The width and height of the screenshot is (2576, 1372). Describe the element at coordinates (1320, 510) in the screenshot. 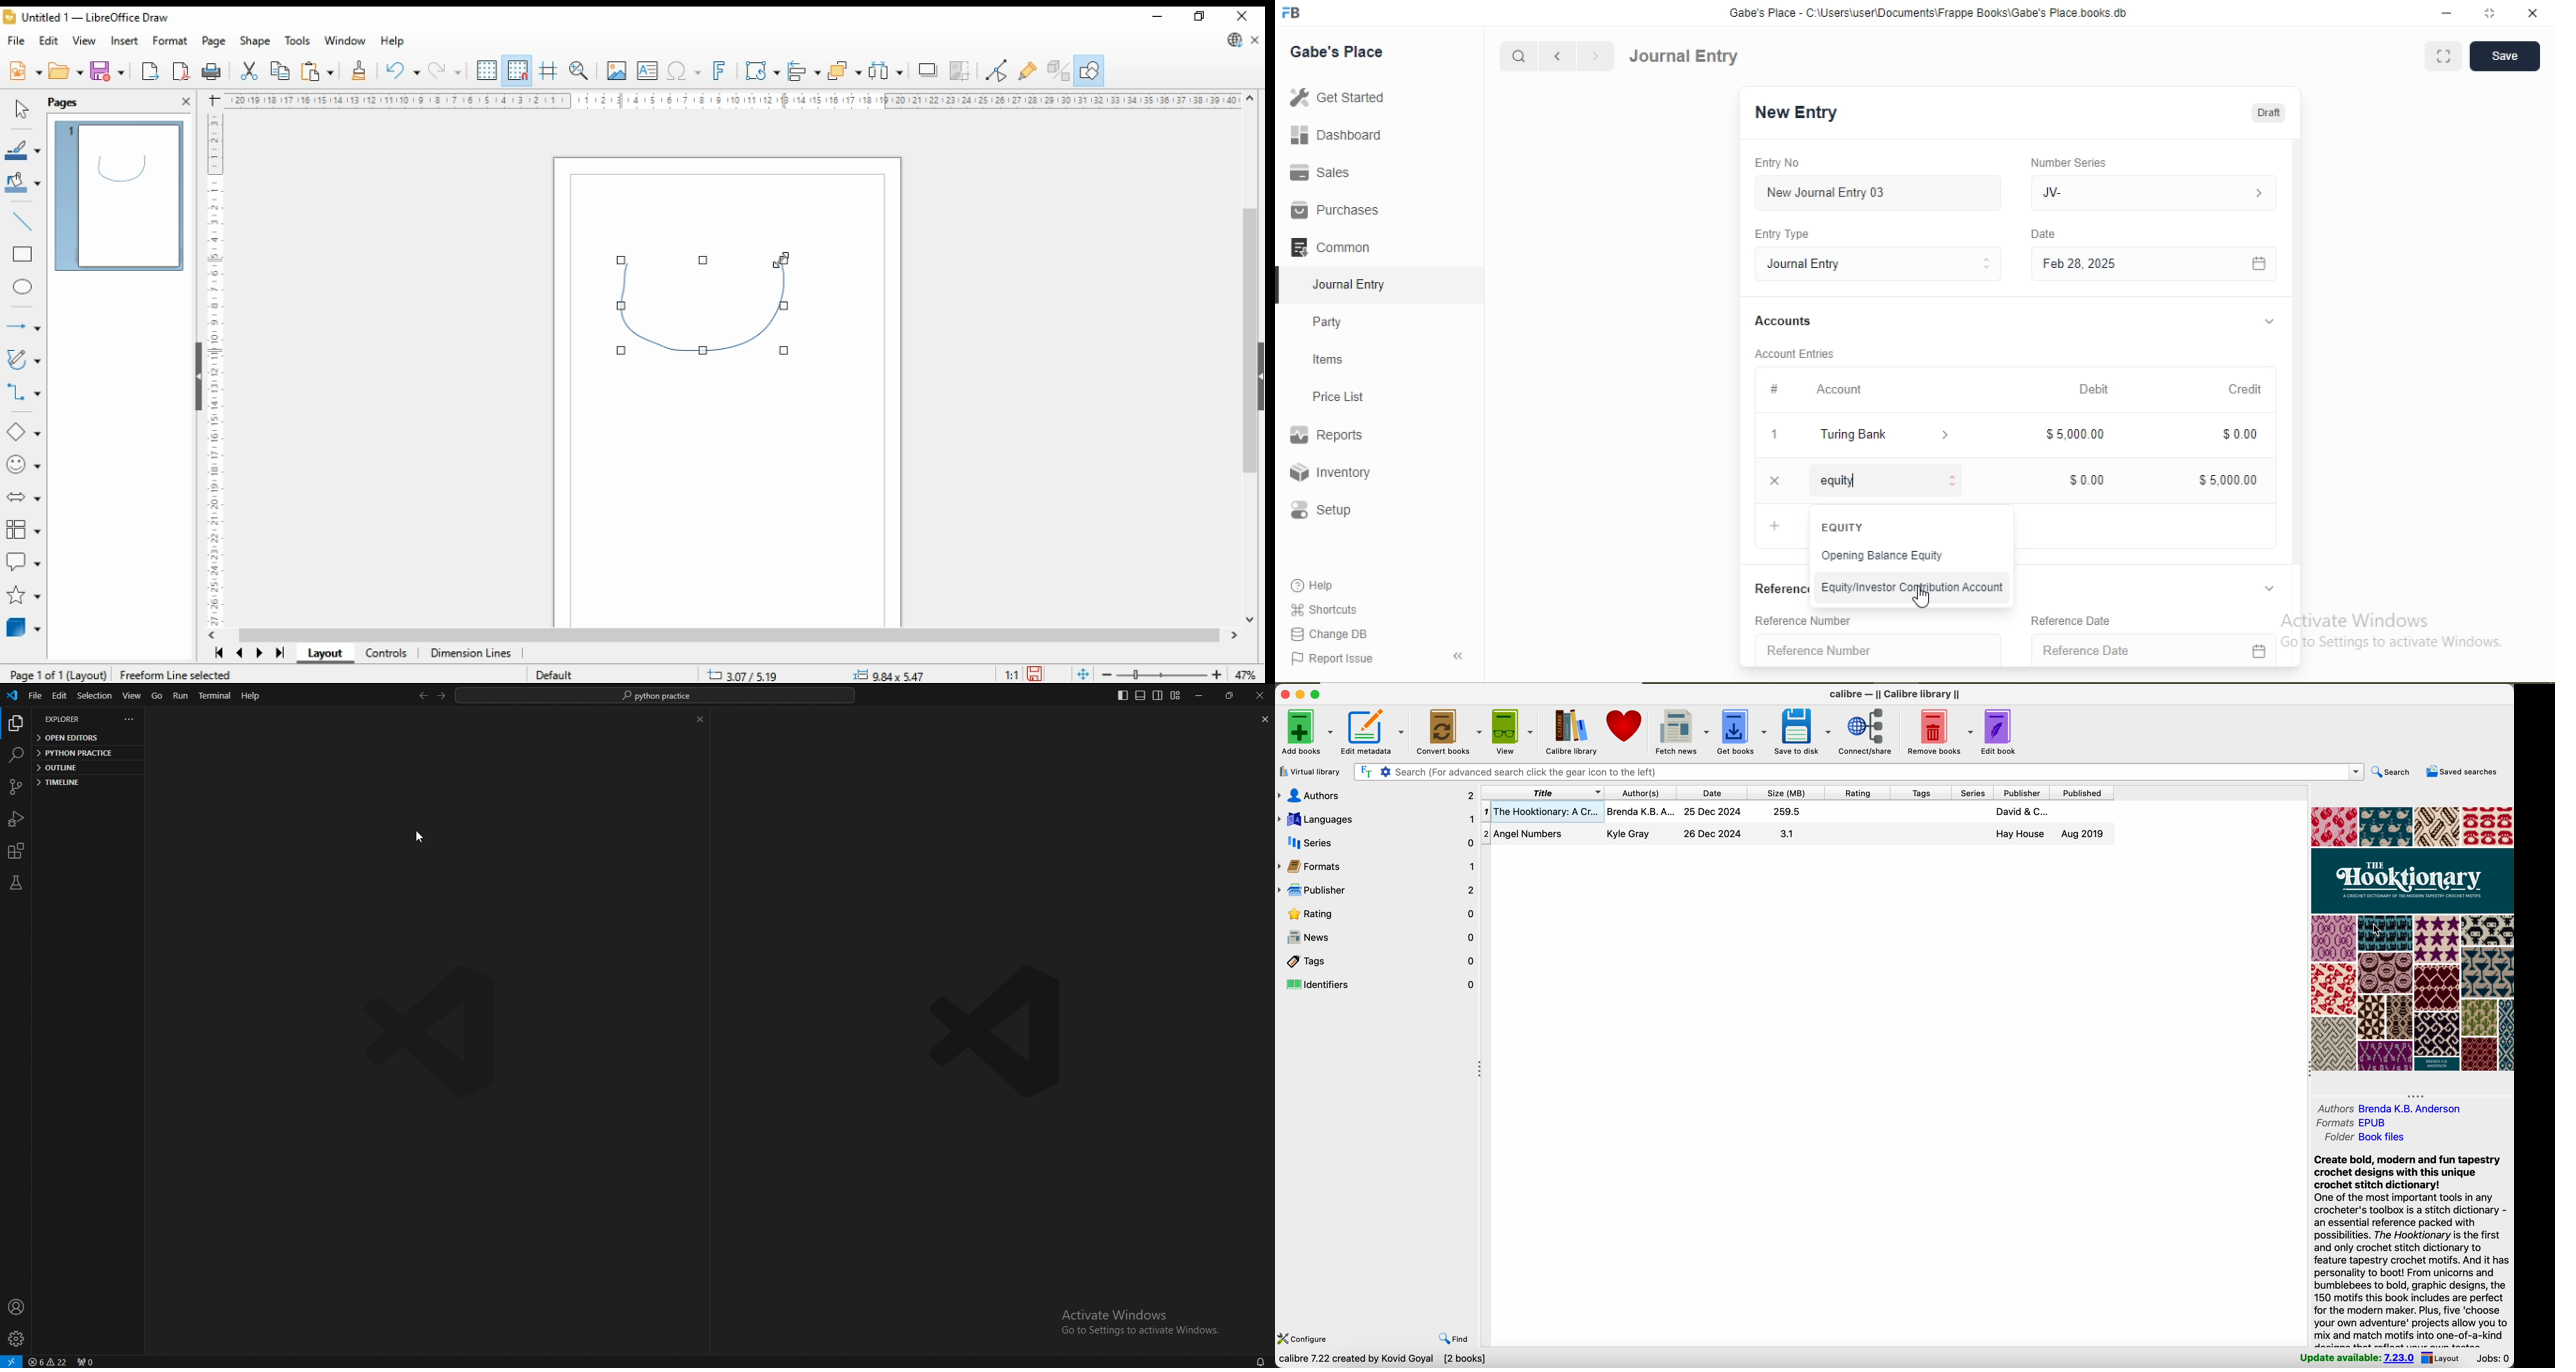

I see `Setup` at that location.